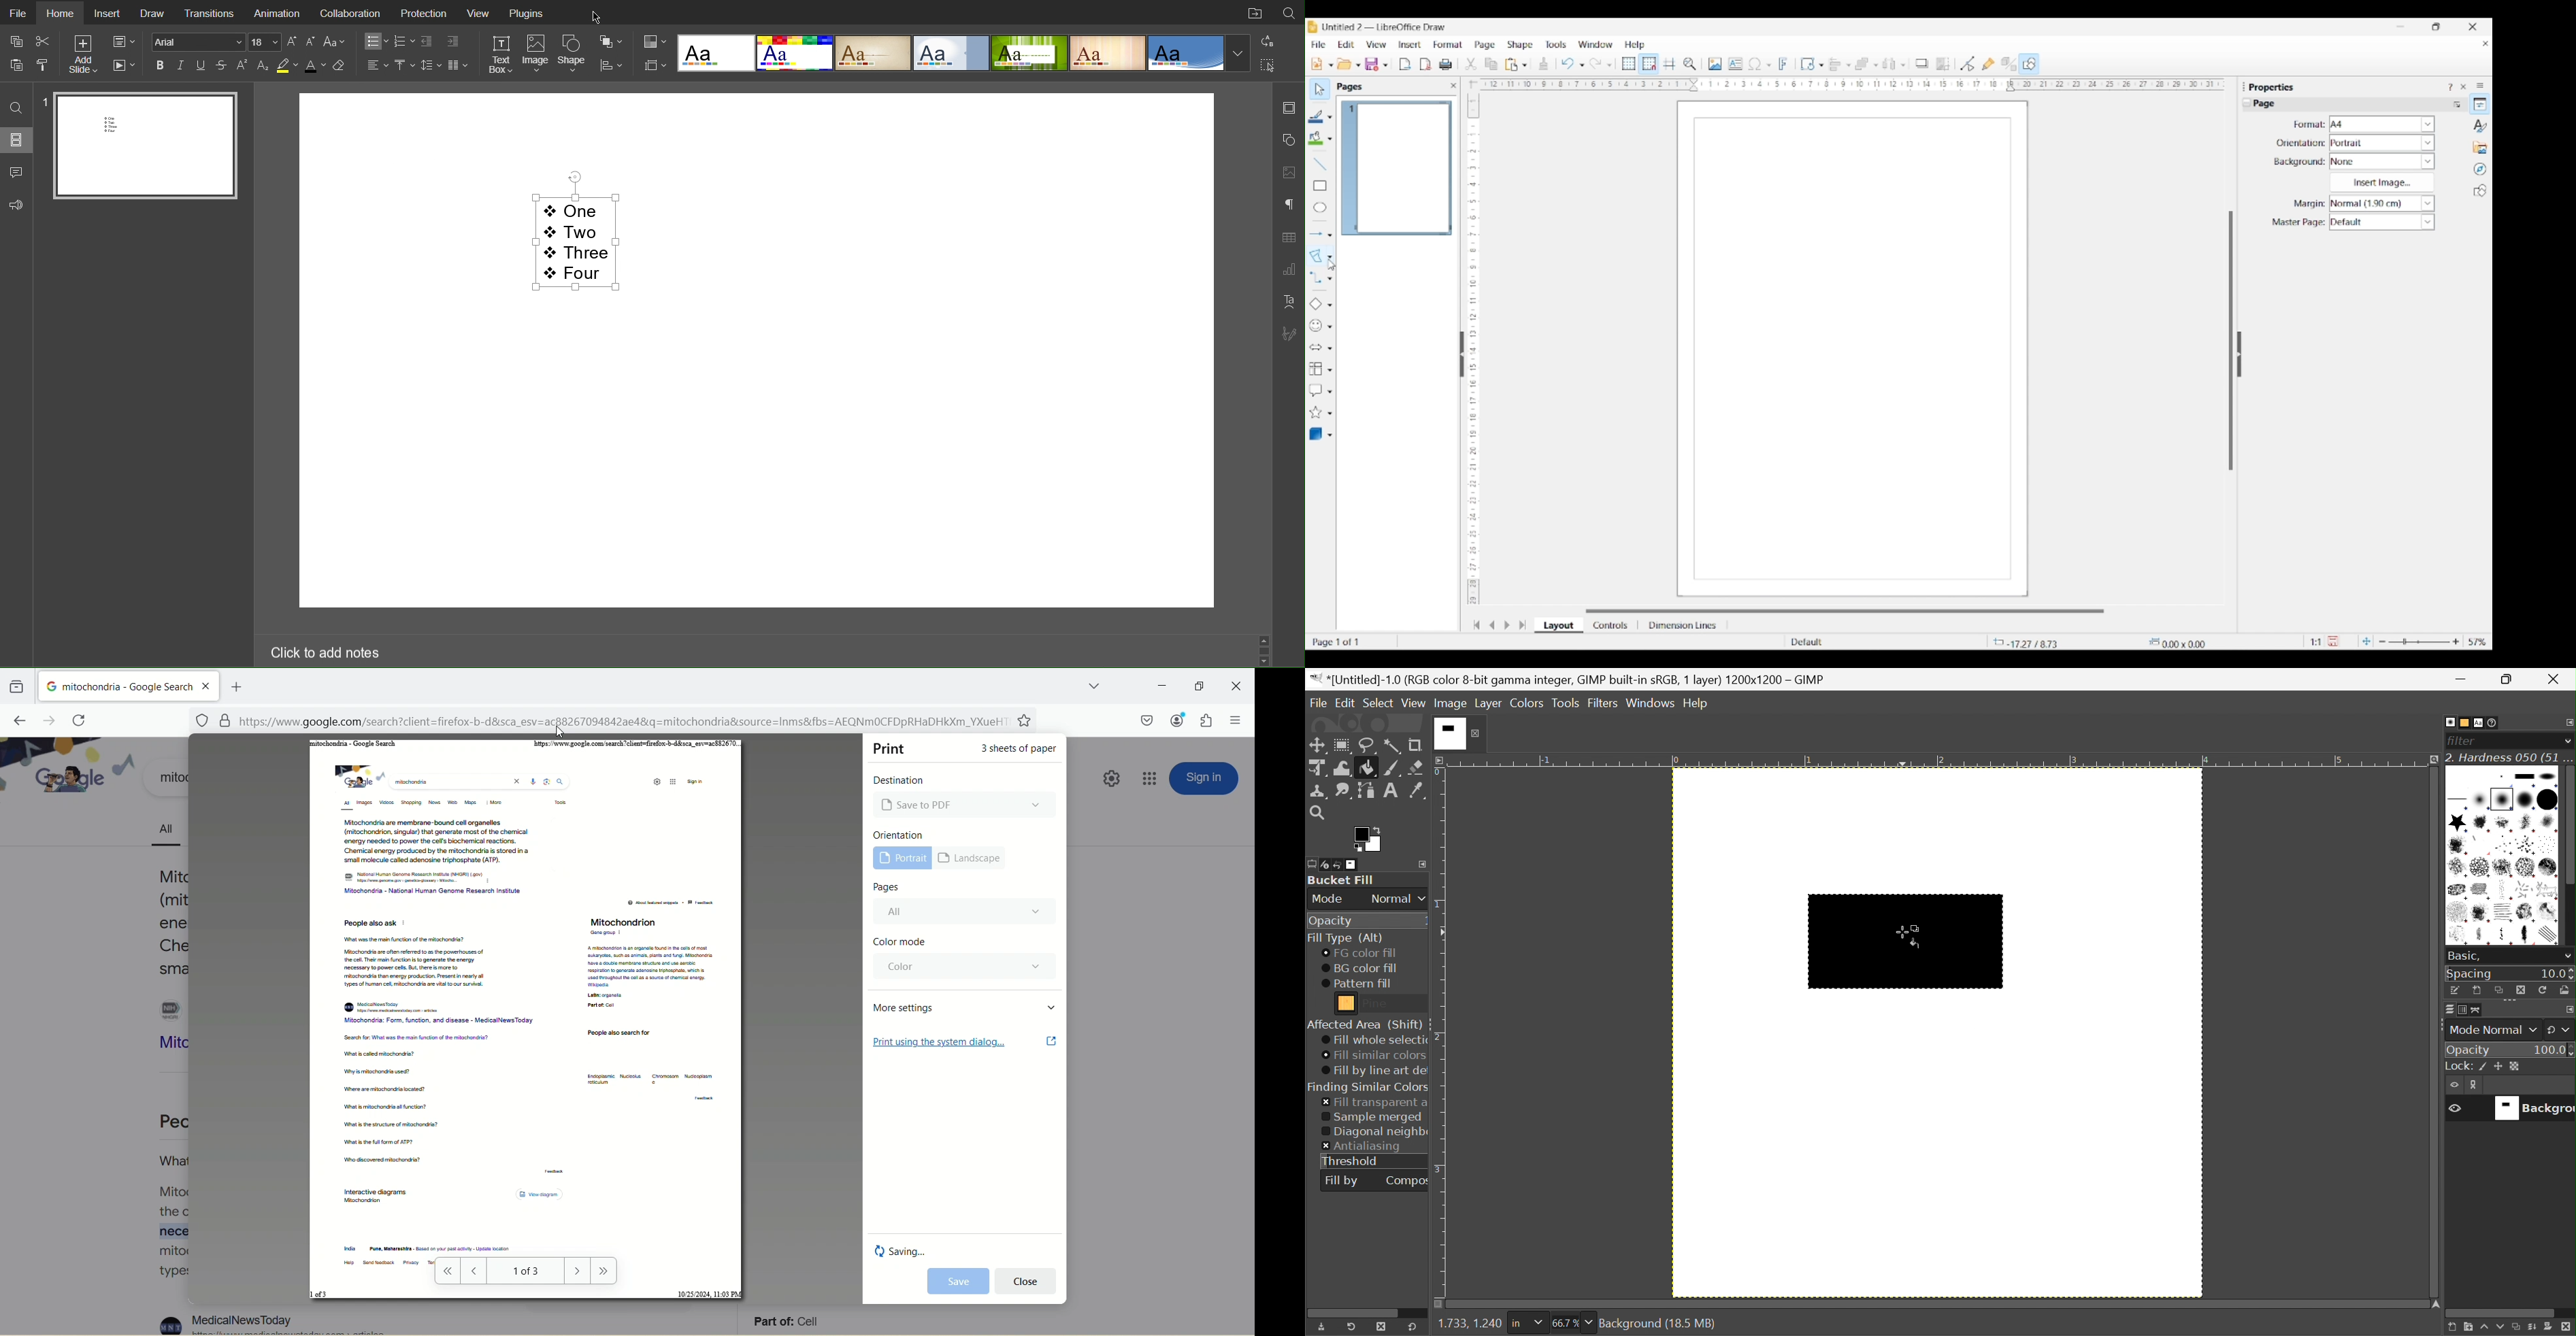 This screenshot has width=2576, height=1344. What do you see at coordinates (316, 65) in the screenshot?
I see `Text Color` at bounding box center [316, 65].